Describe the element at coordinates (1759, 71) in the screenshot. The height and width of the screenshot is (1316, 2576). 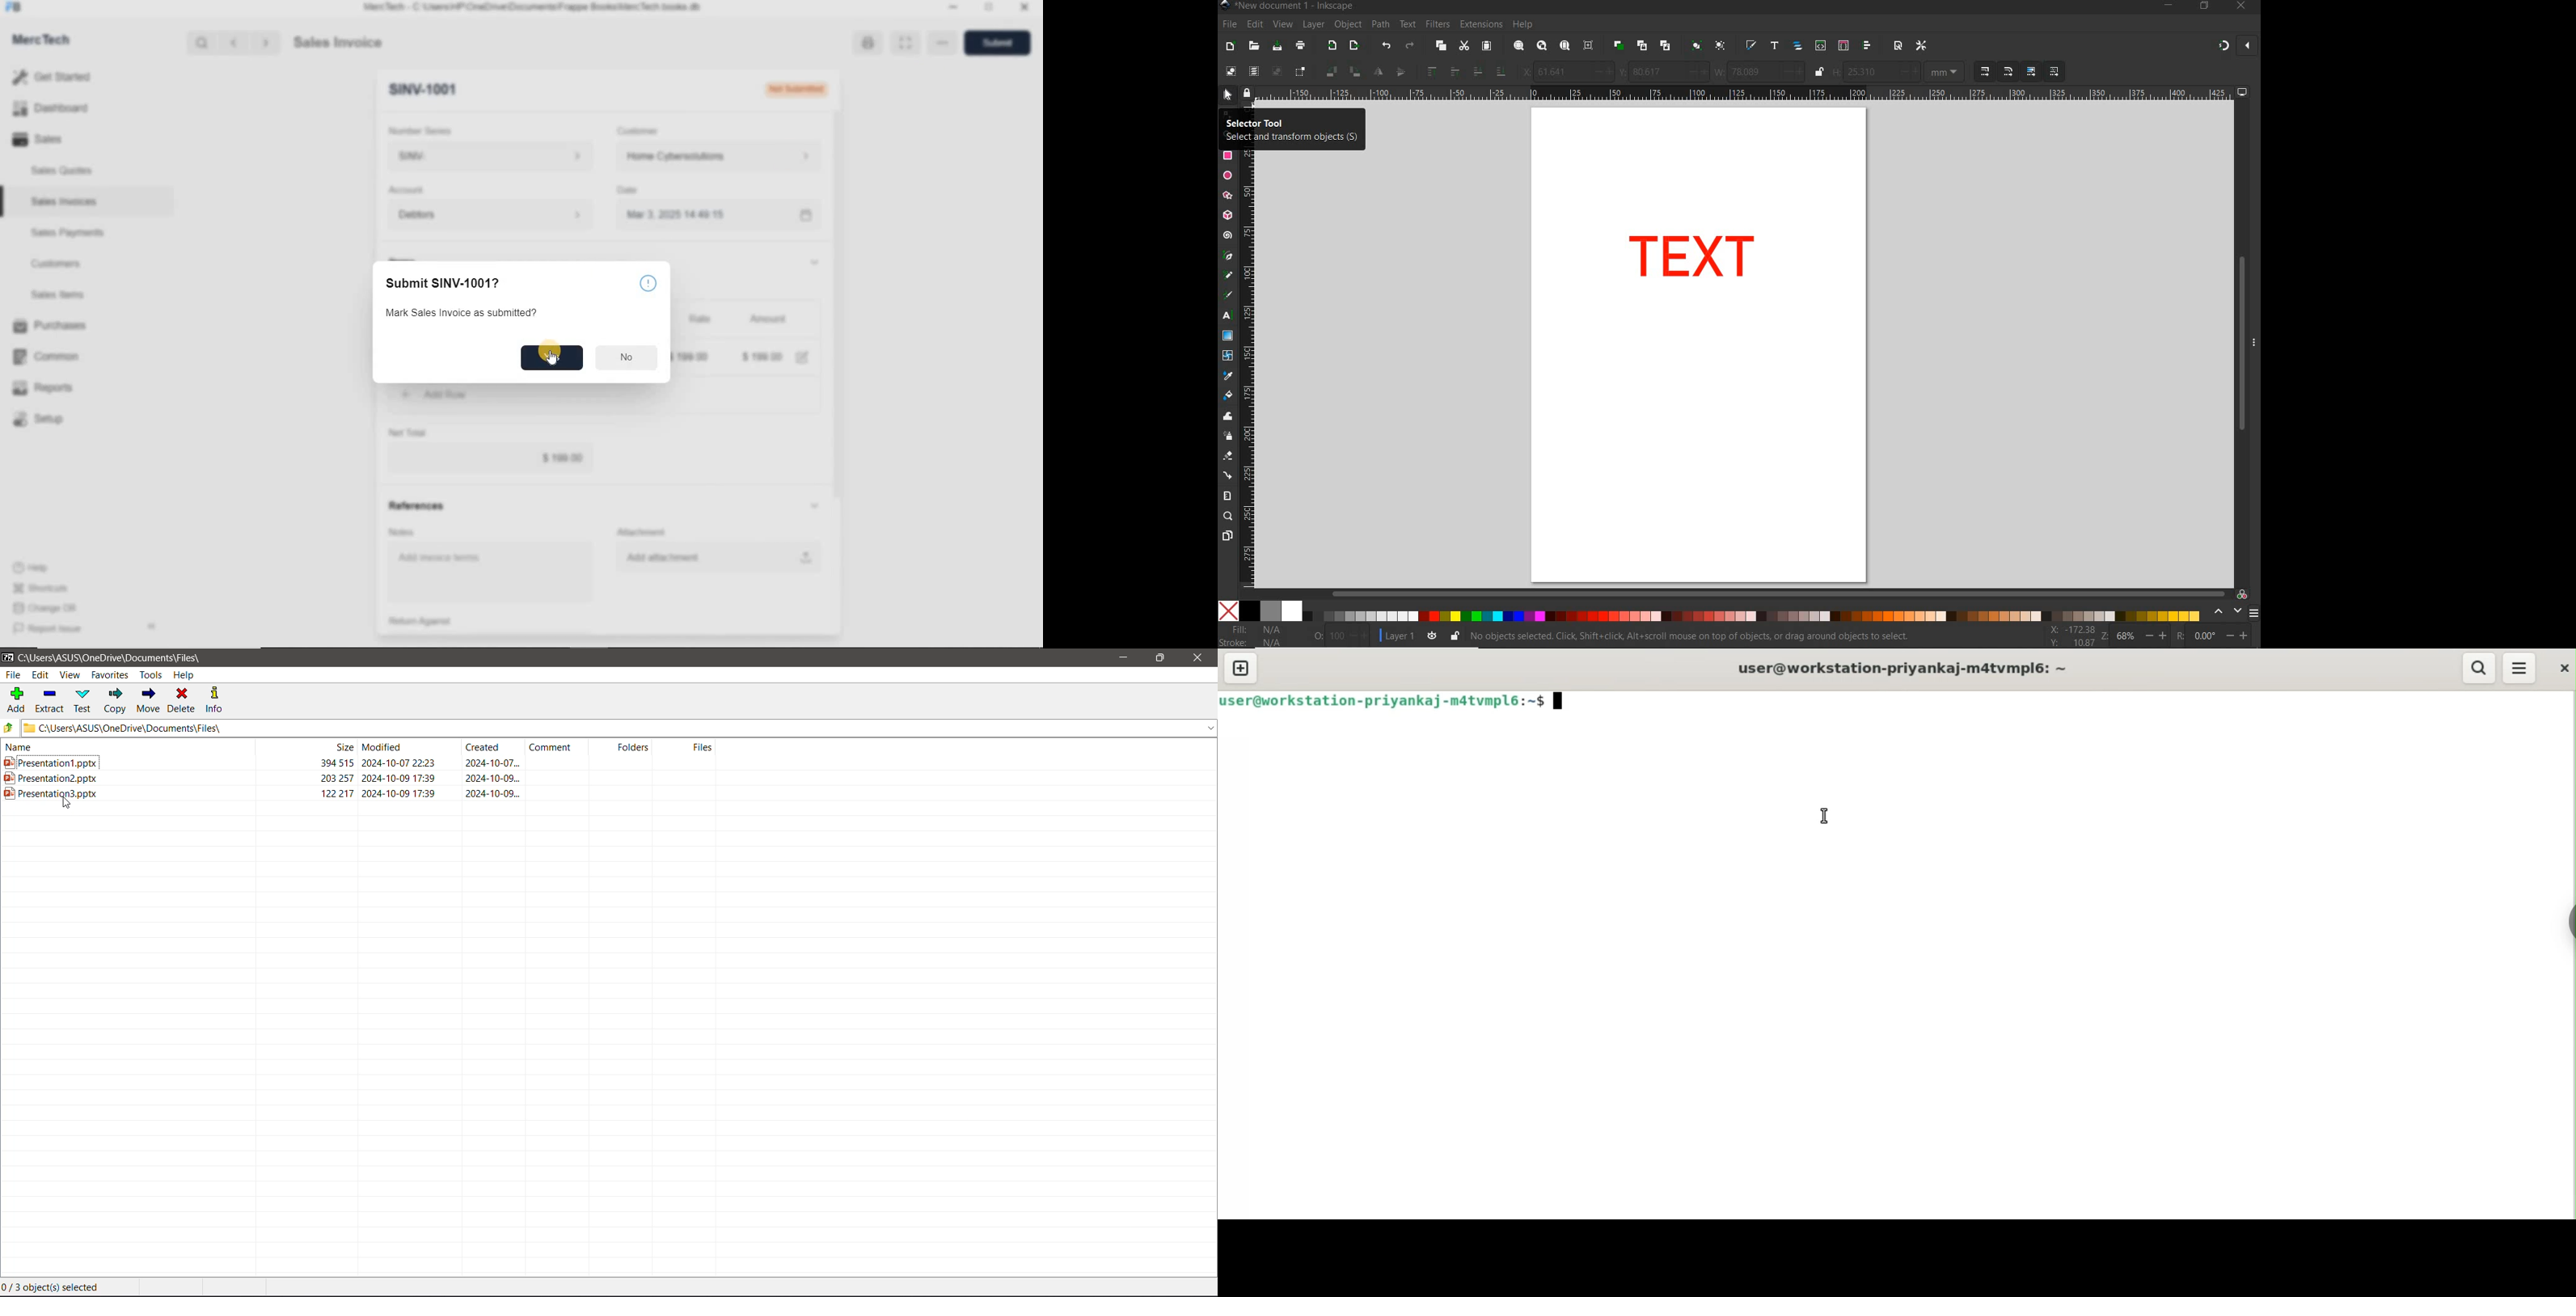
I see `width of selection` at that location.